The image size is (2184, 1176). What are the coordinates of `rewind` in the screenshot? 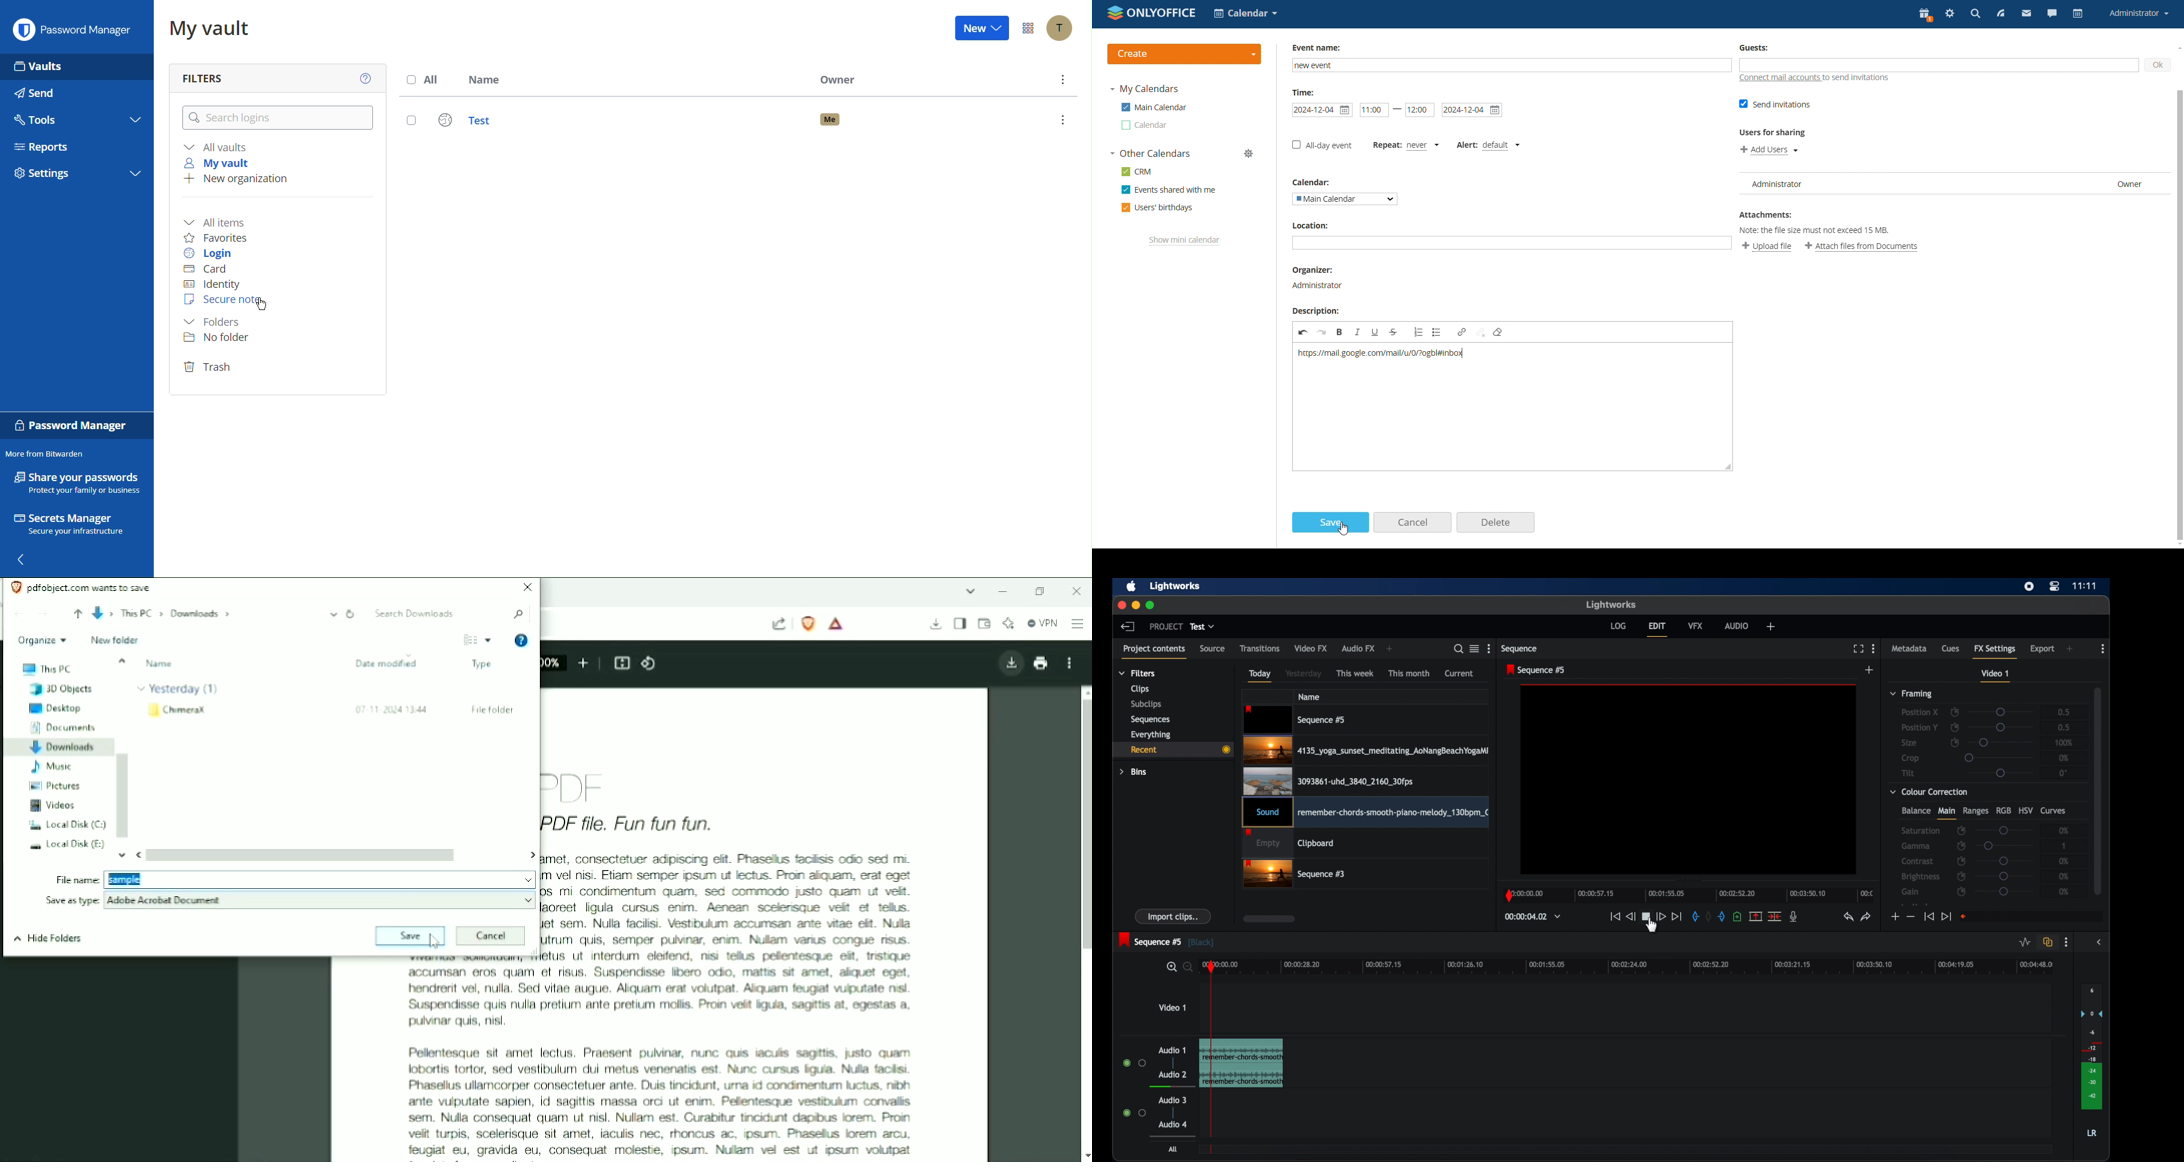 It's located at (1630, 917).